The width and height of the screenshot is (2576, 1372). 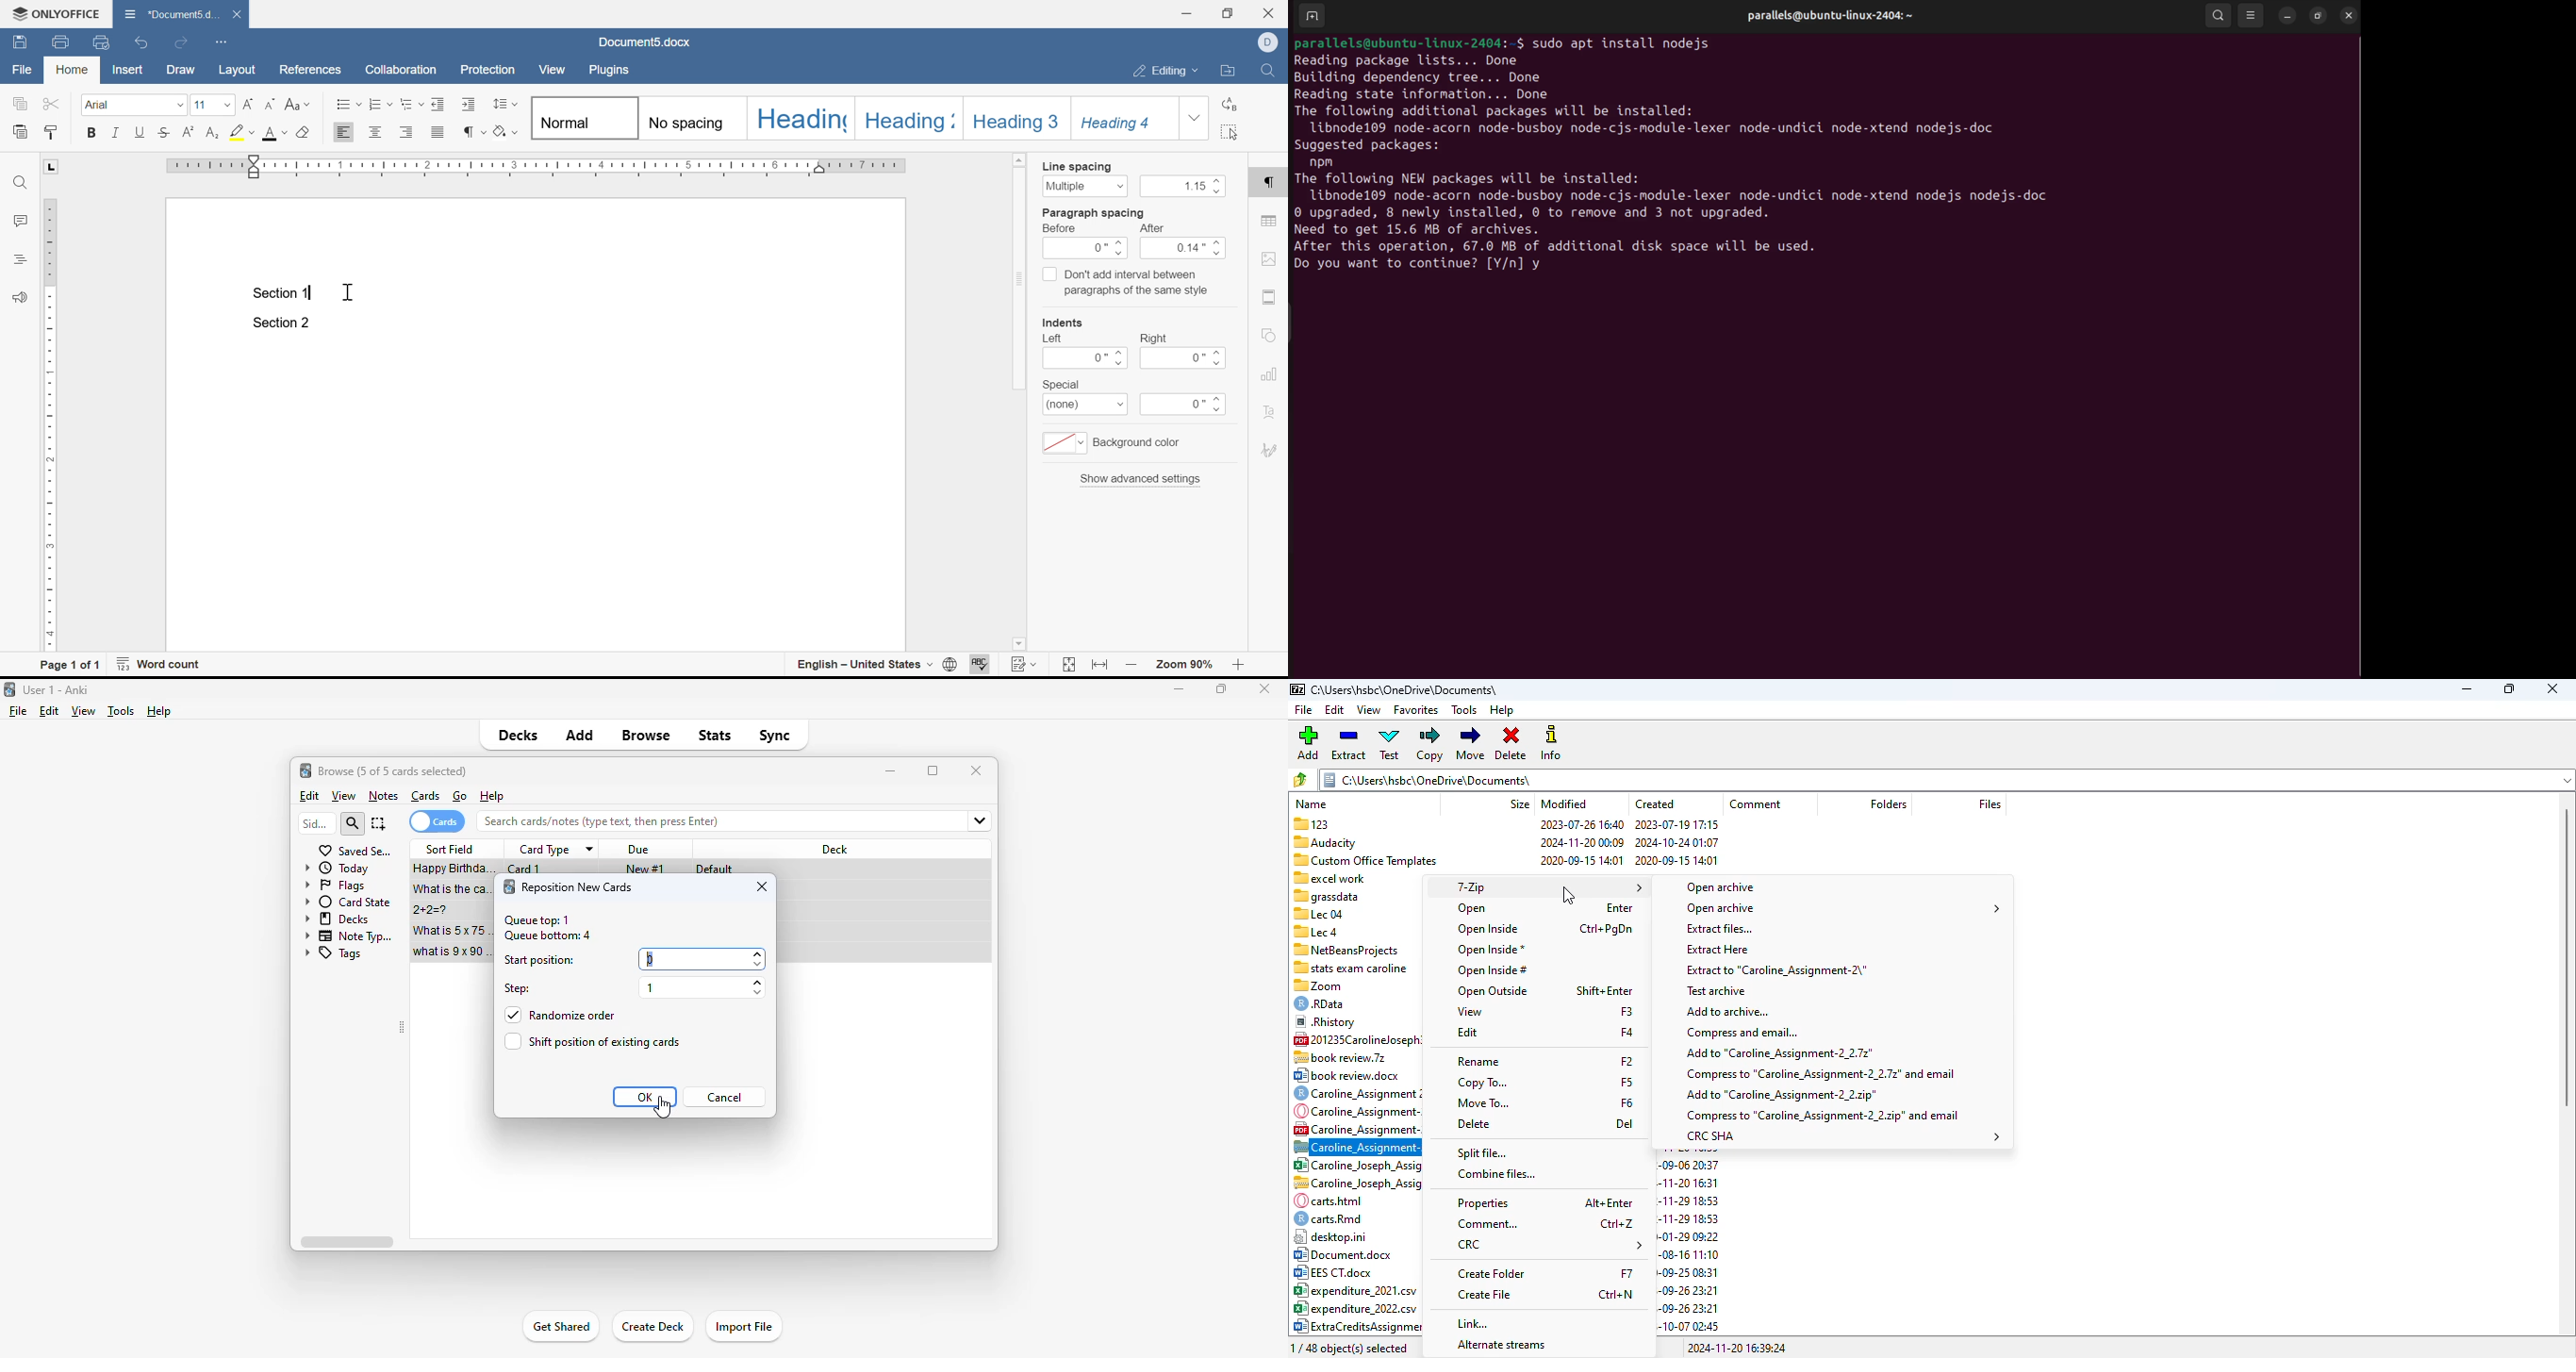 I want to click on italic, so click(x=115, y=132).